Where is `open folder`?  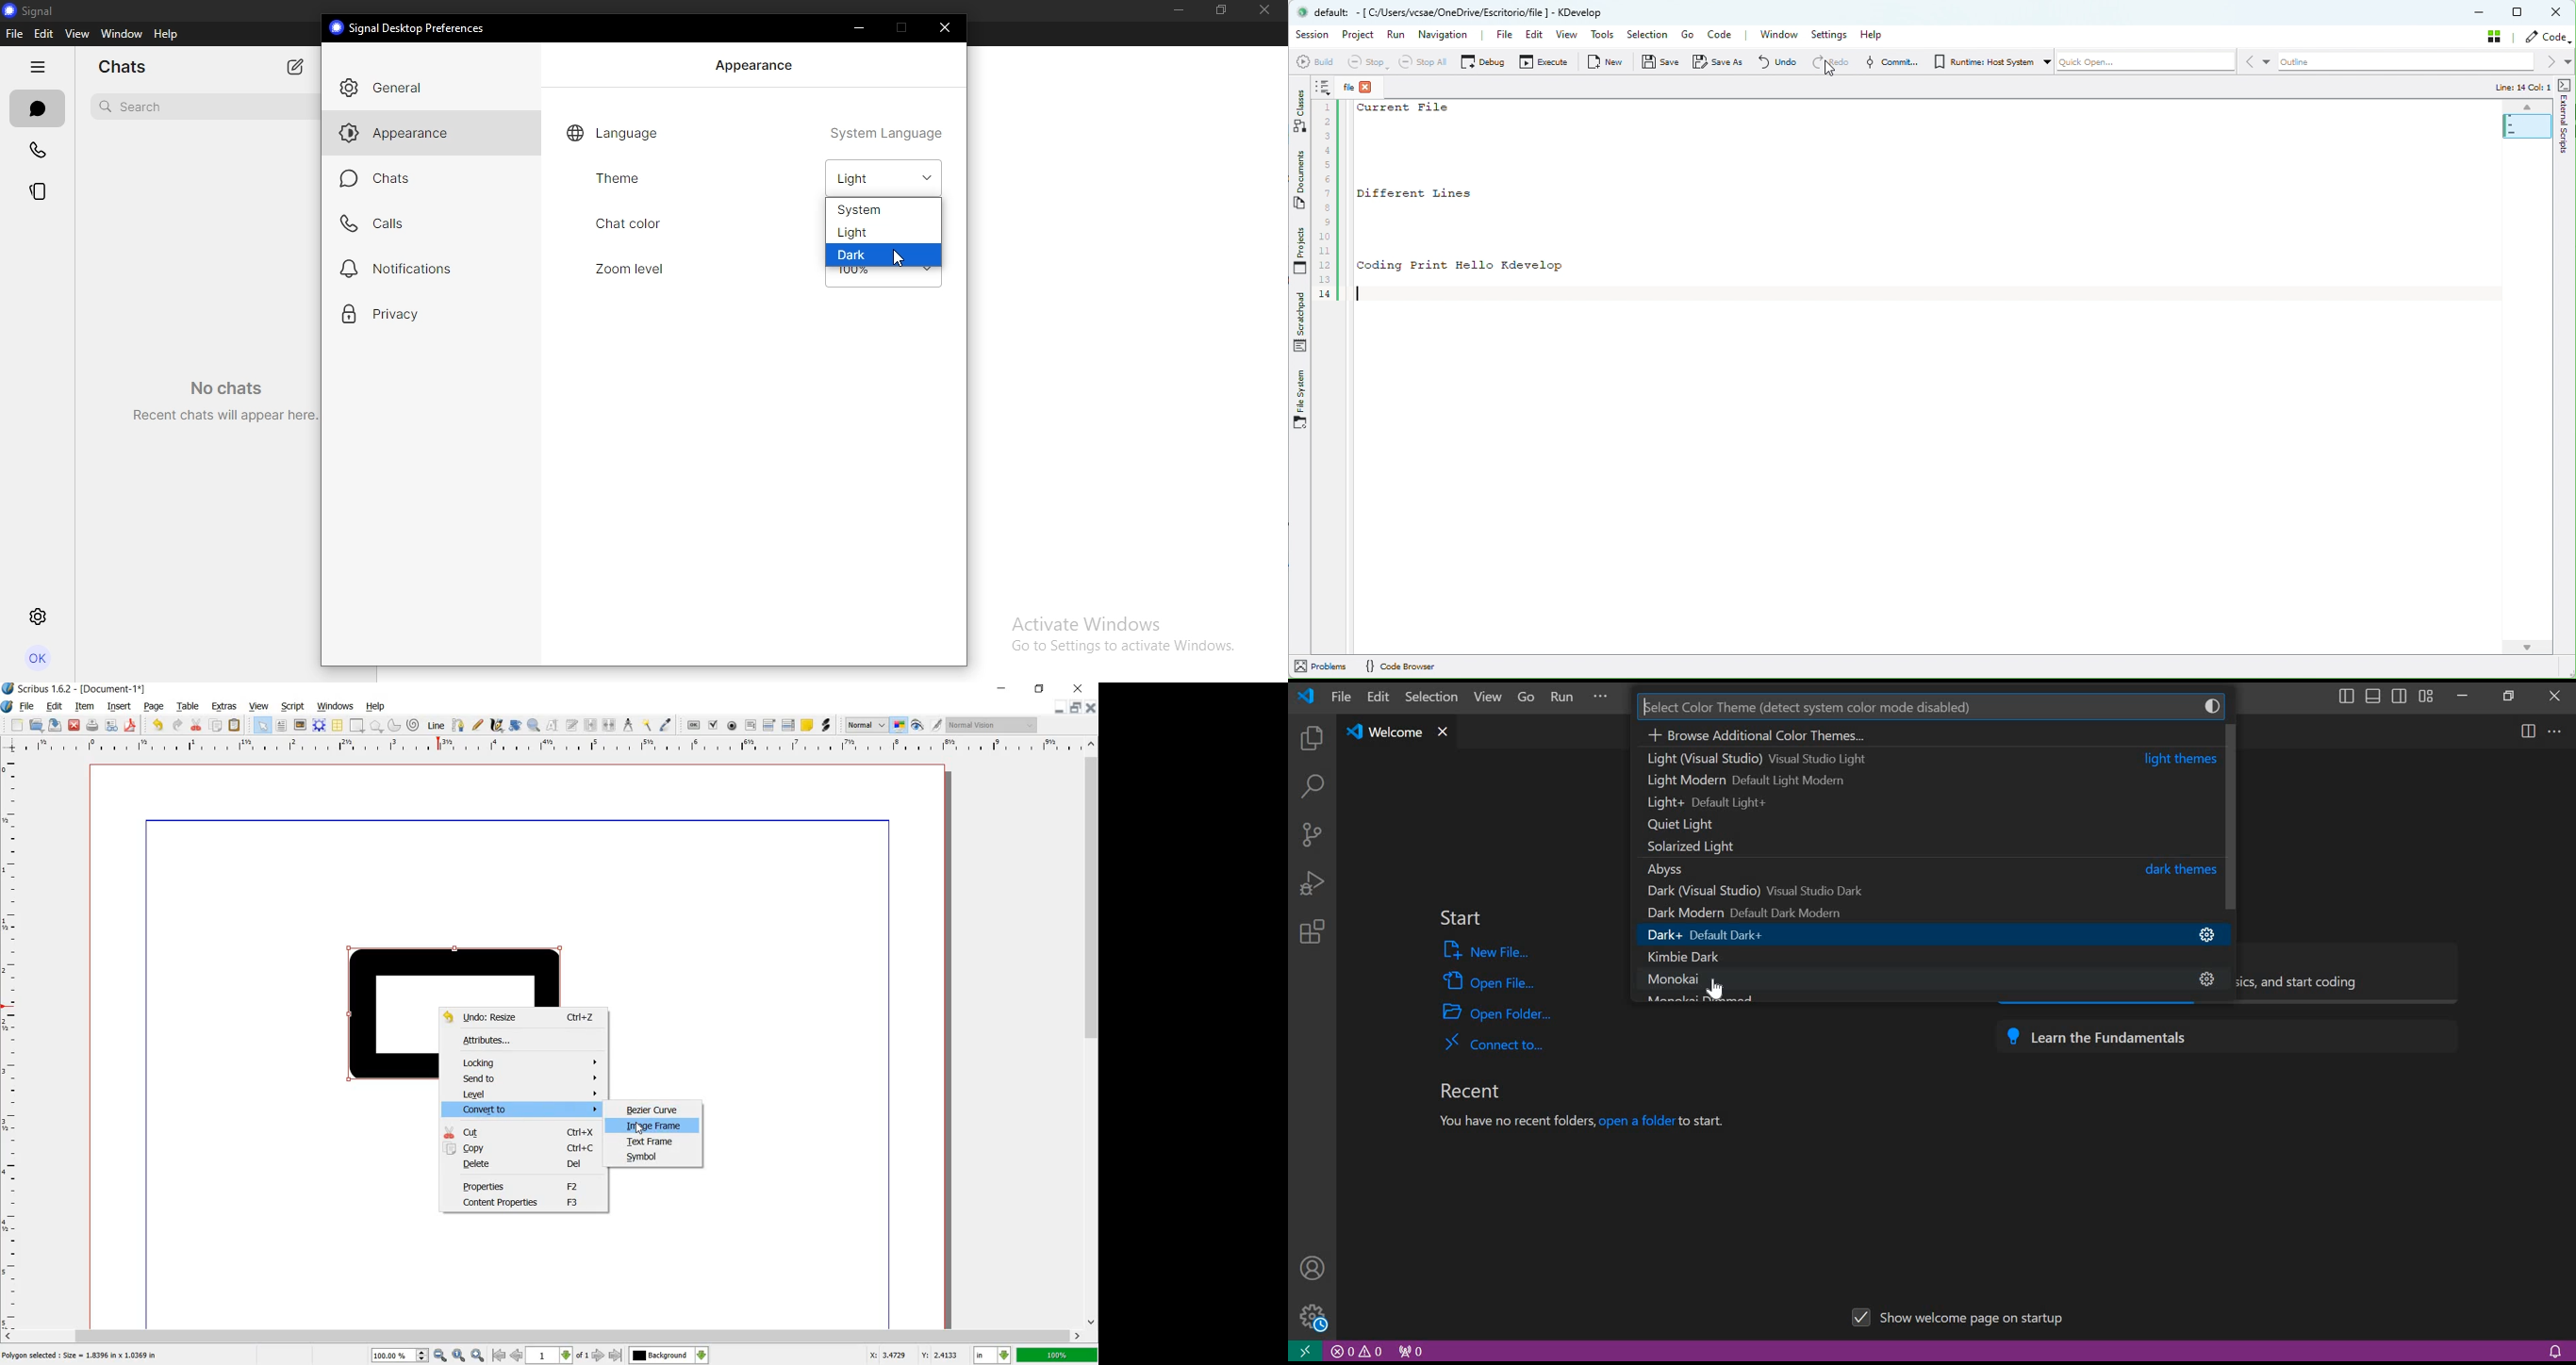
open folder is located at coordinates (1499, 1011).